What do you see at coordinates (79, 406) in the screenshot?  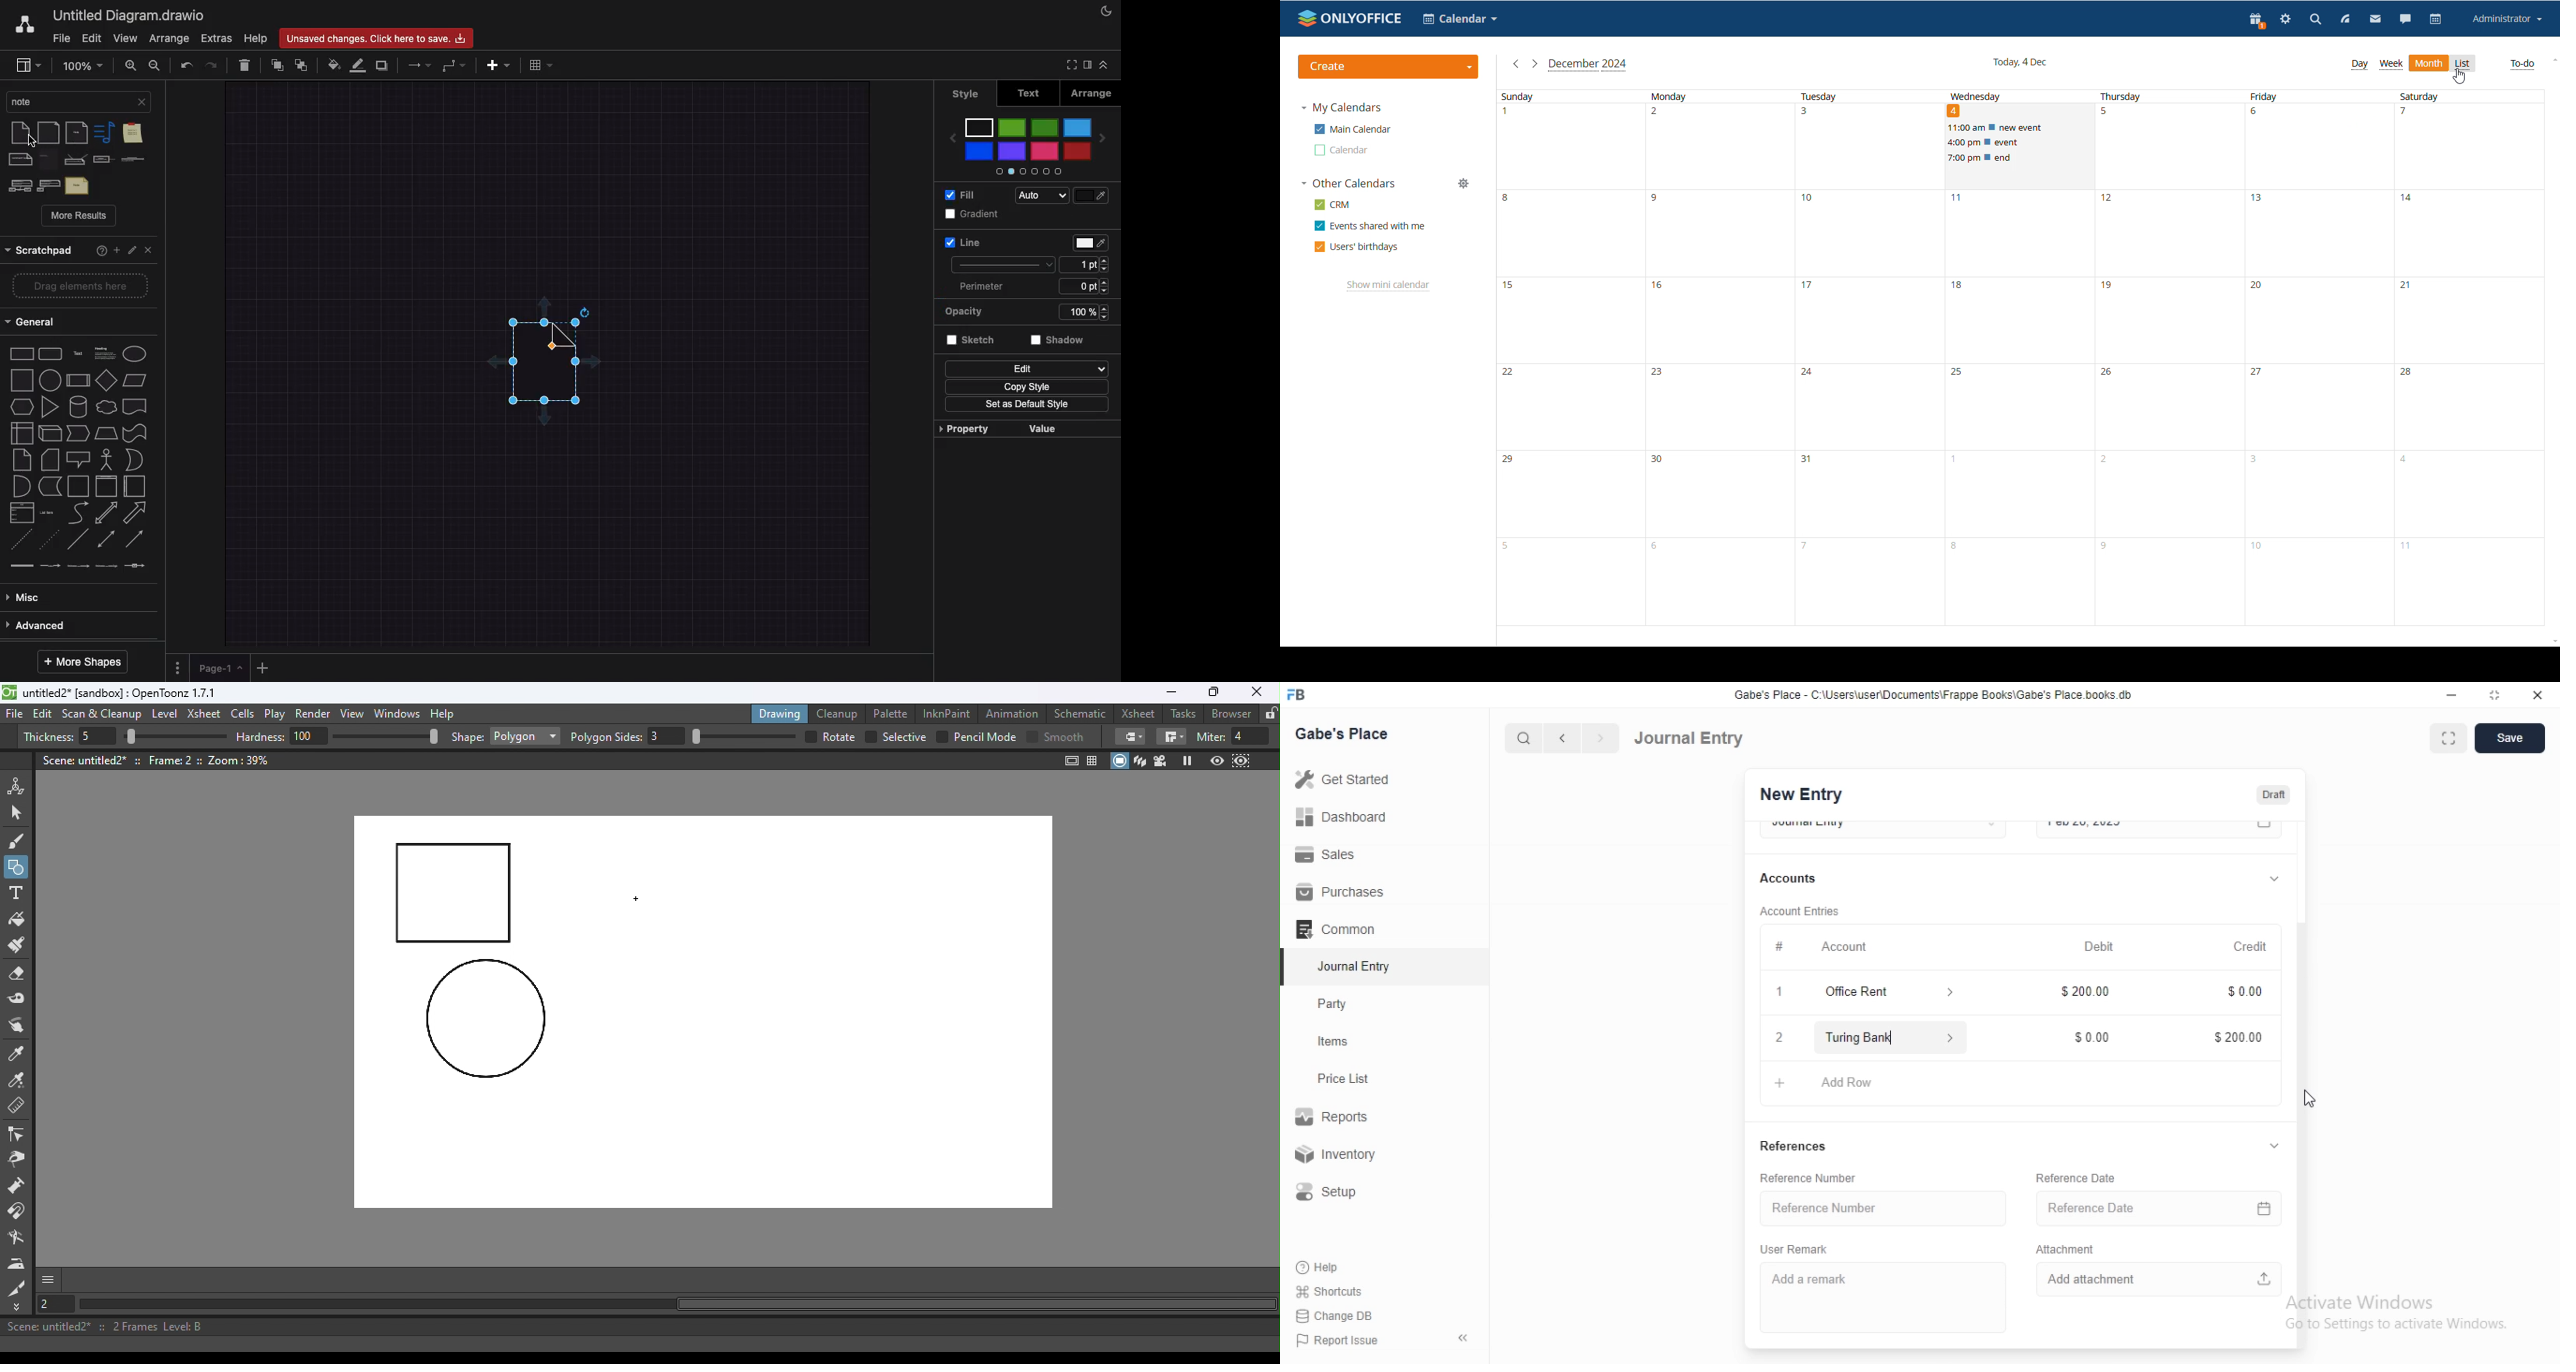 I see `cylinder` at bounding box center [79, 406].